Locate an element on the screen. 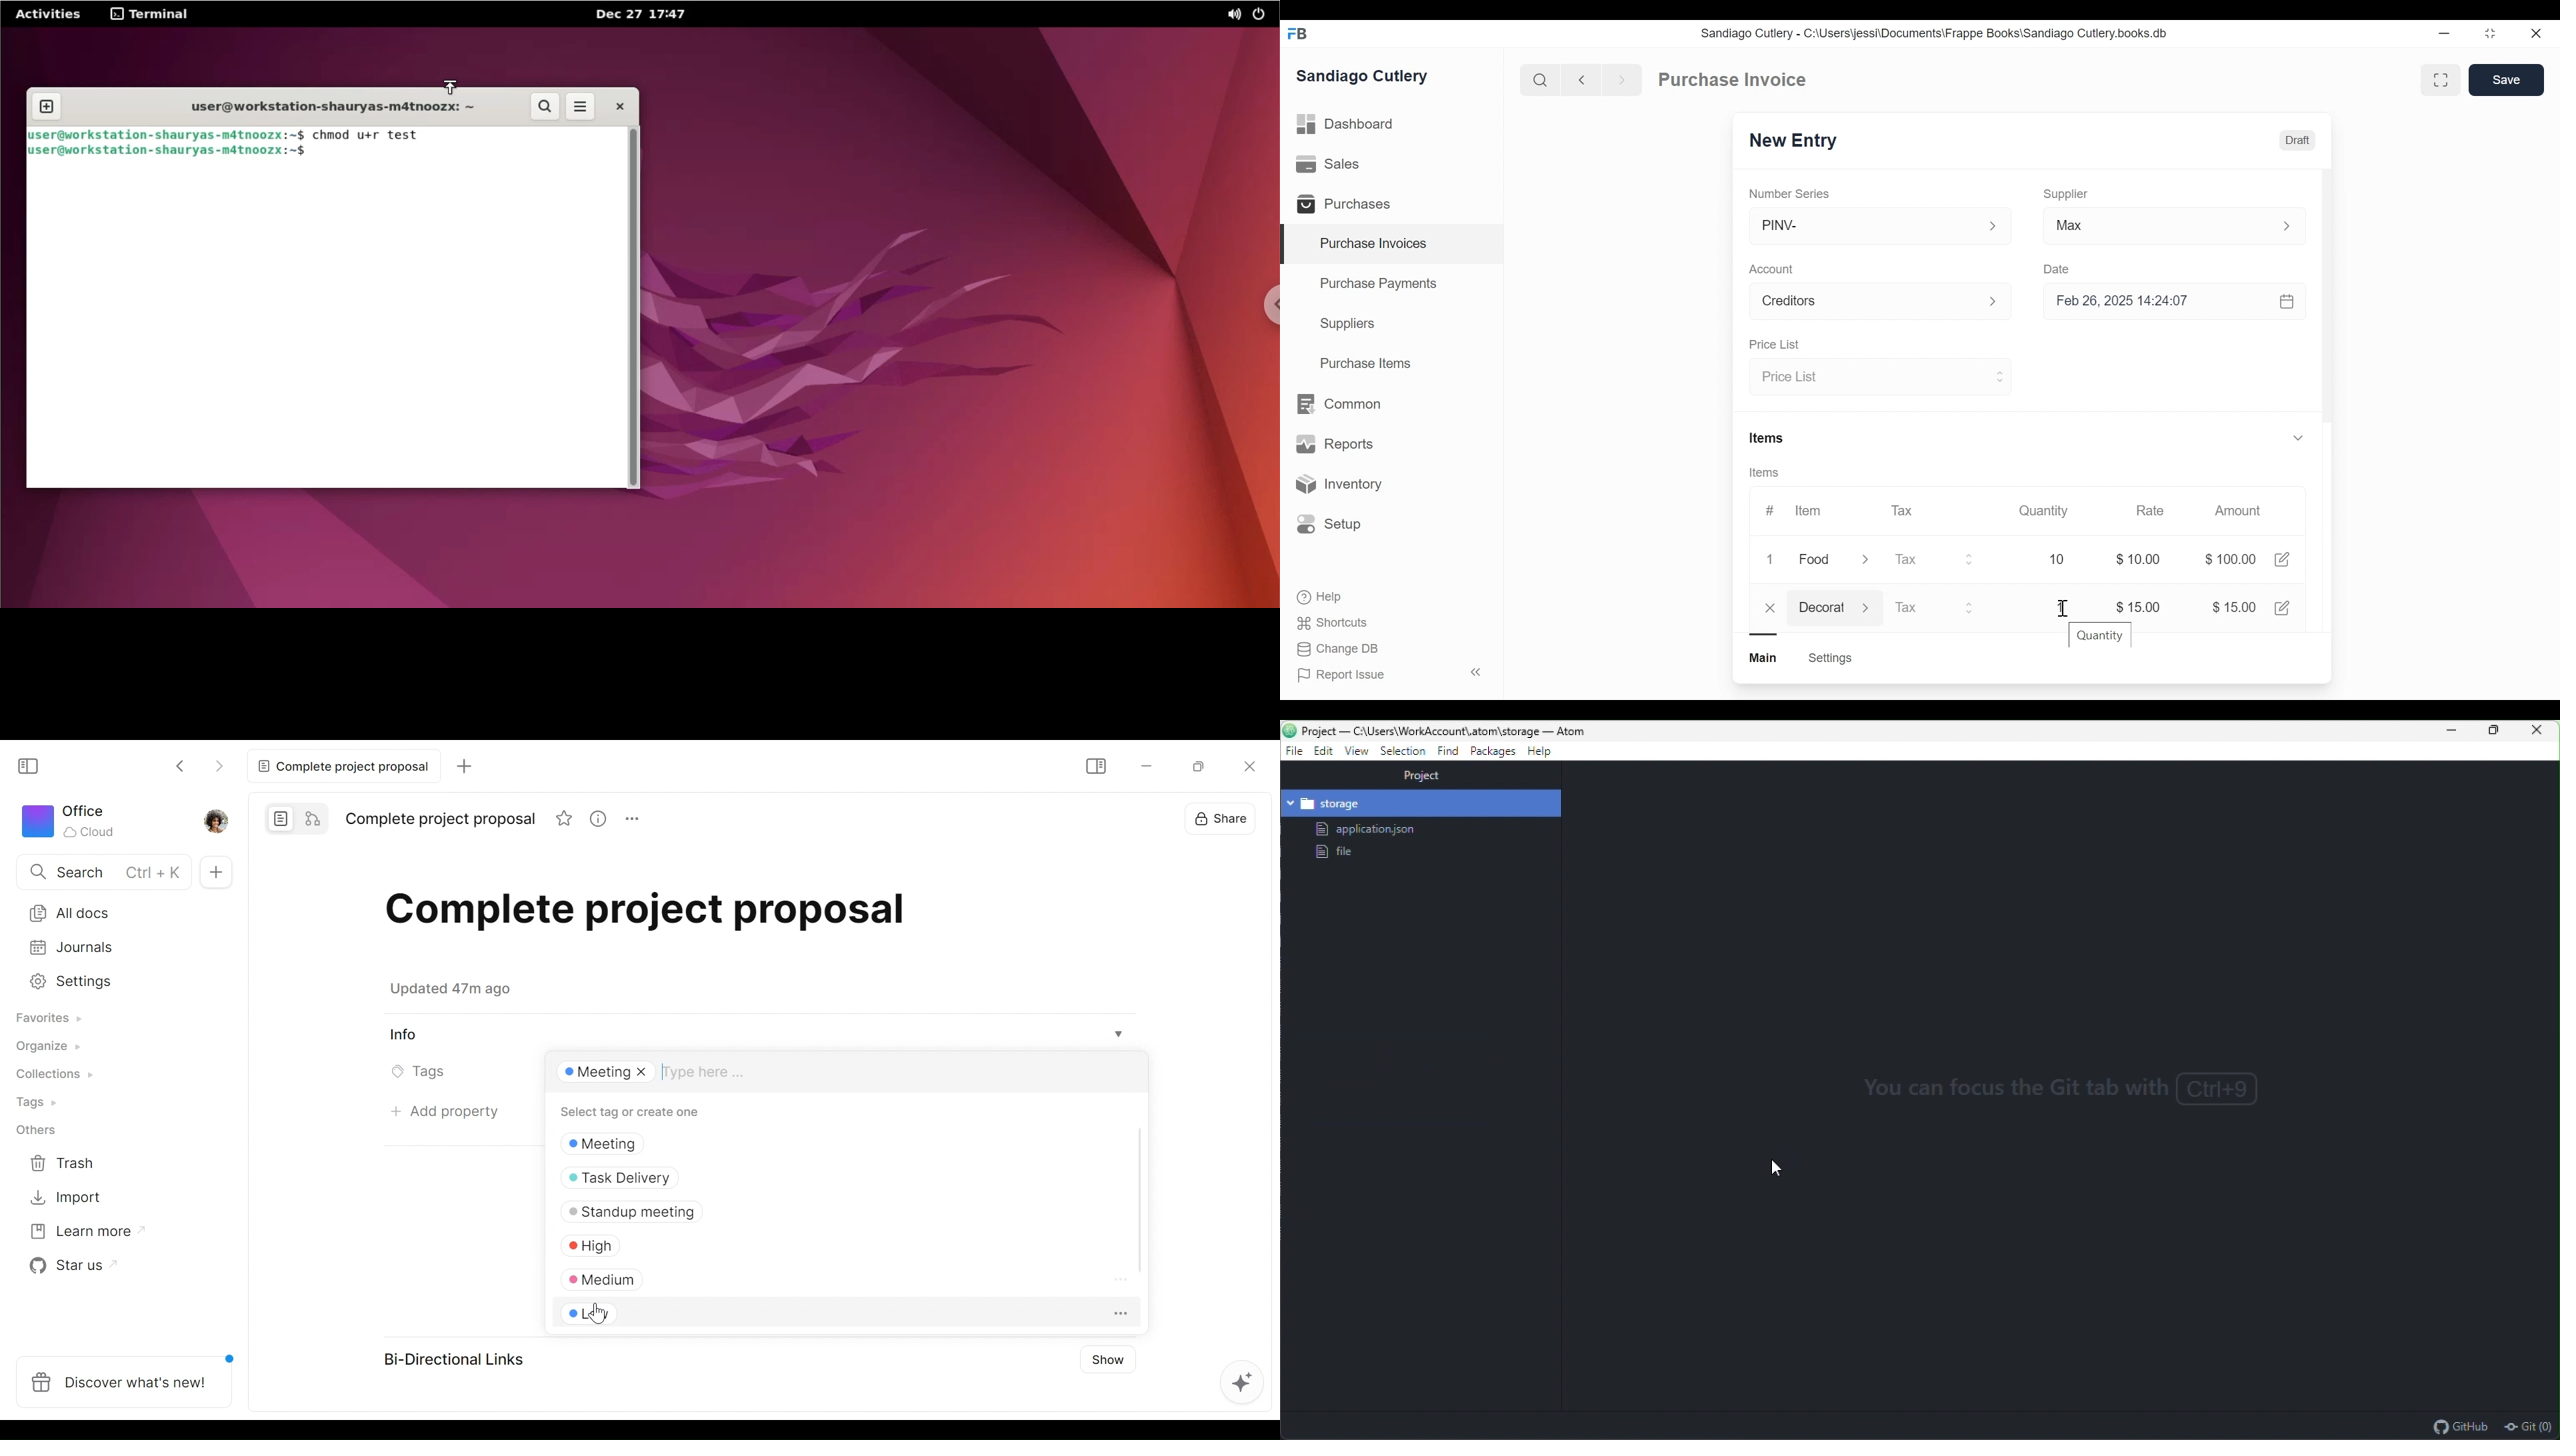  view is located at coordinates (1357, 752).